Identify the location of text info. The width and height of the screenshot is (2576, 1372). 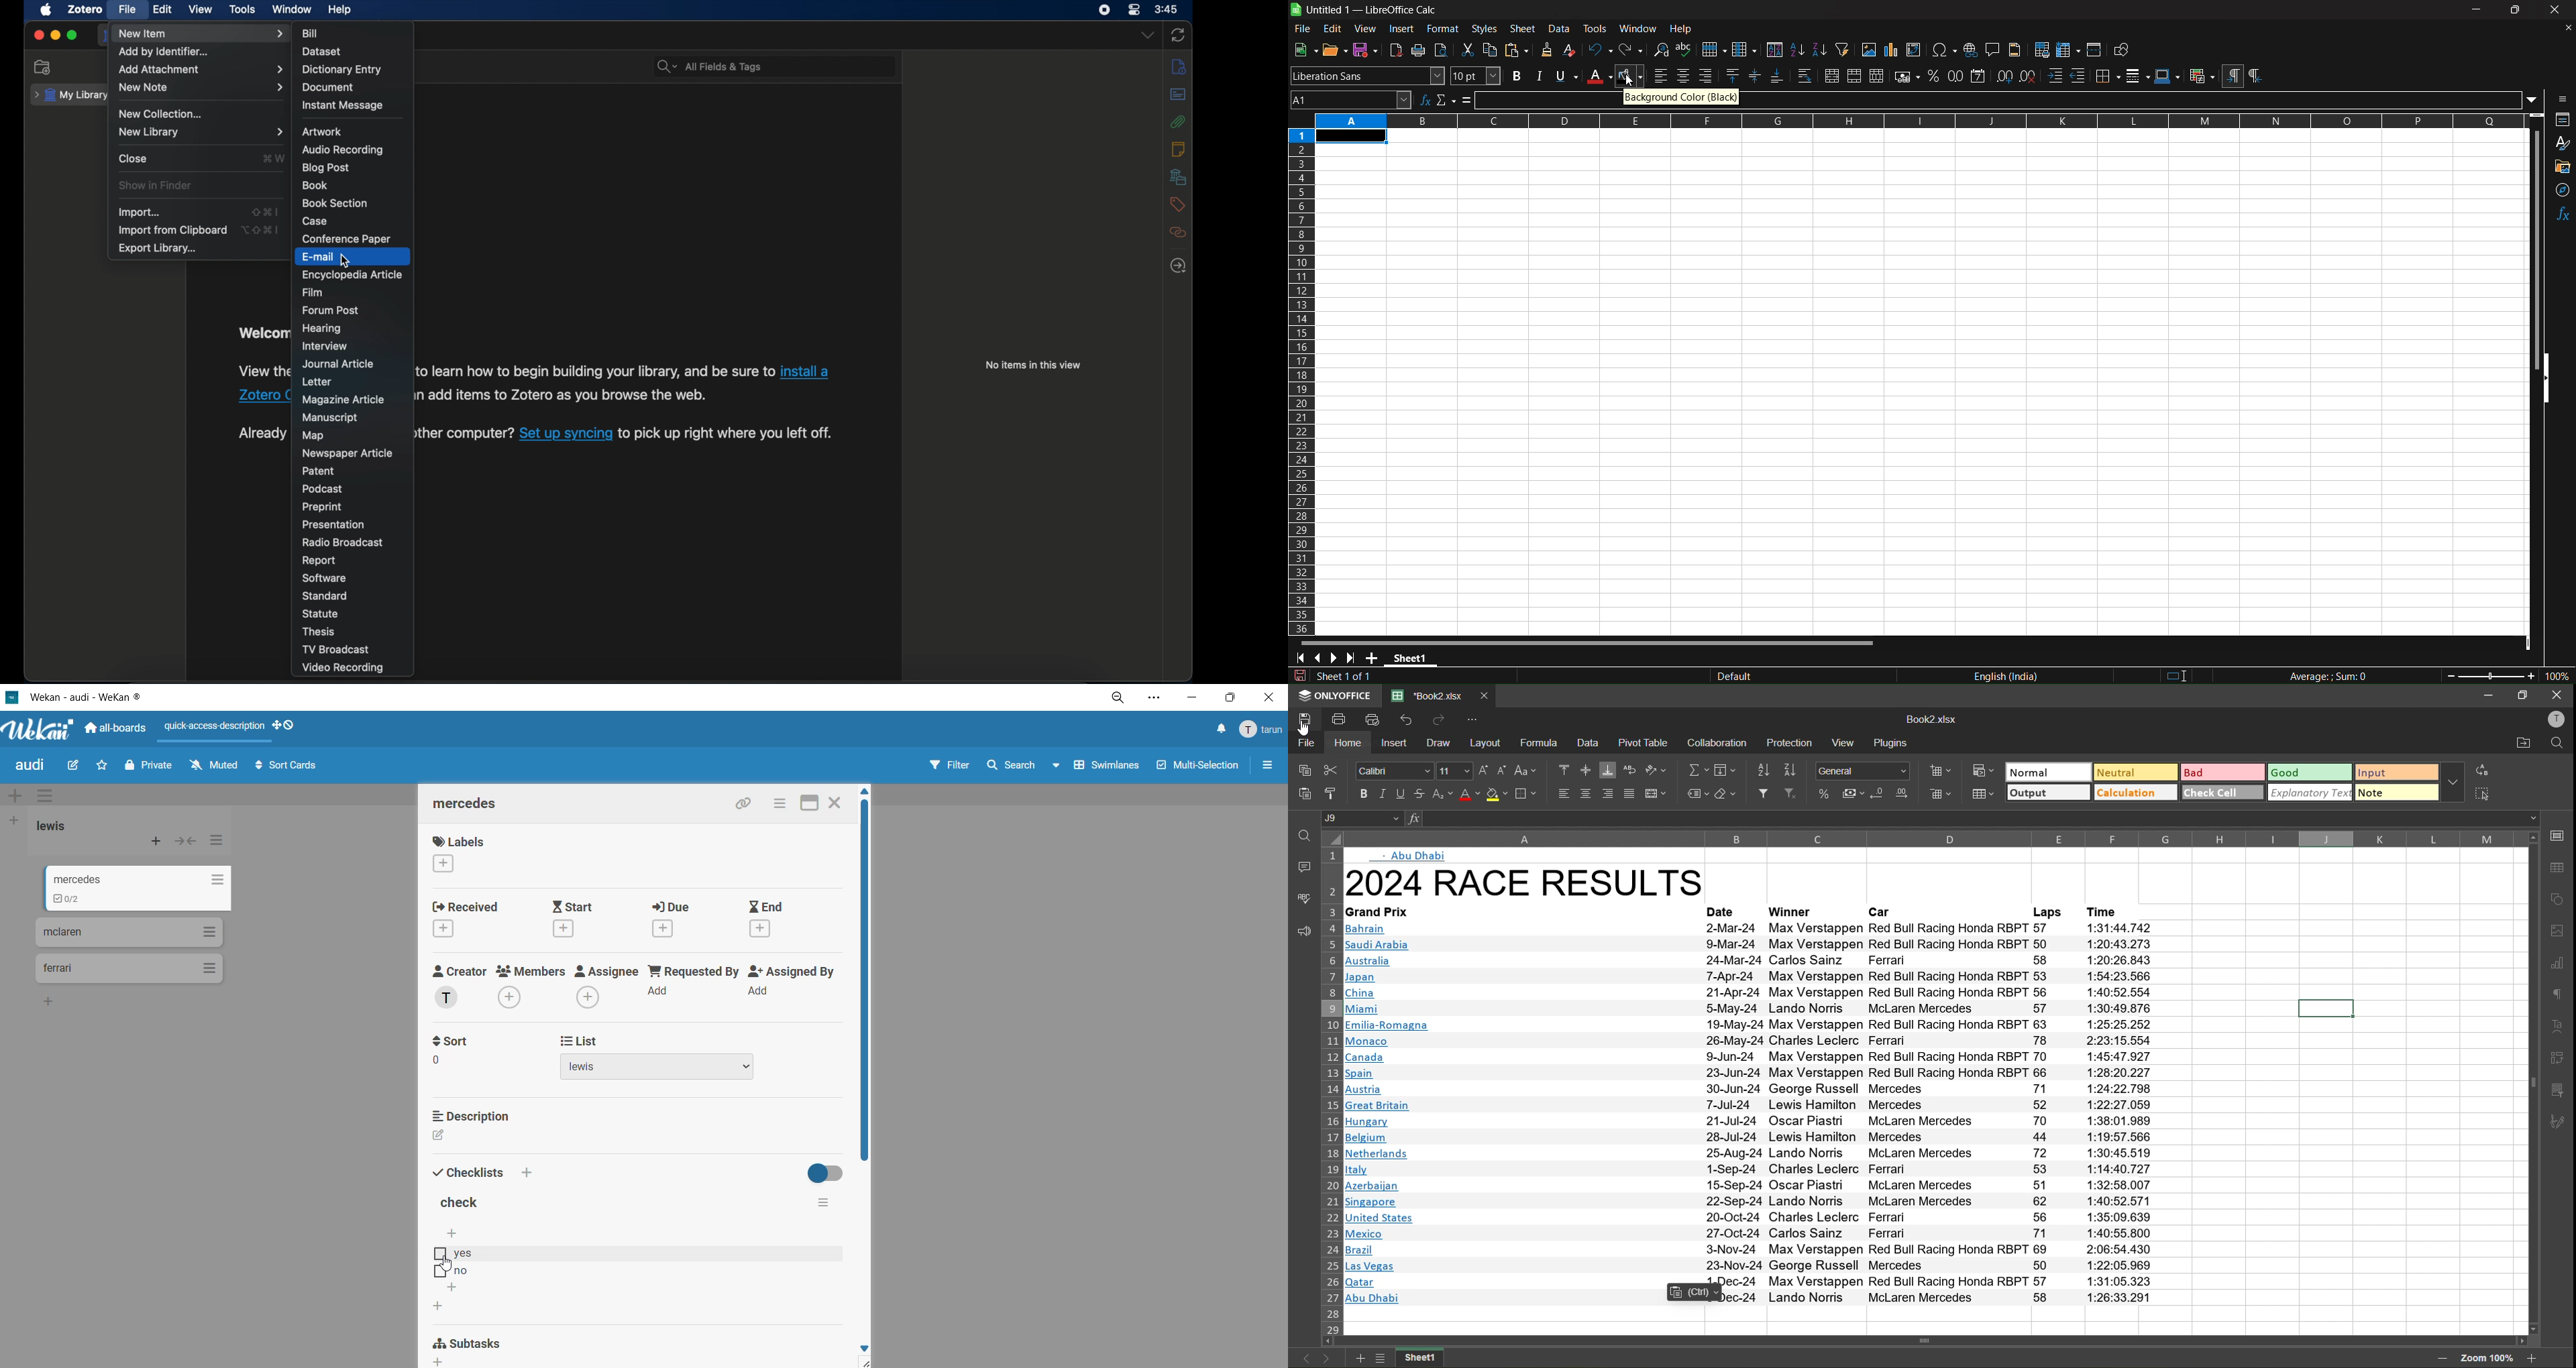
(1750, 1025).